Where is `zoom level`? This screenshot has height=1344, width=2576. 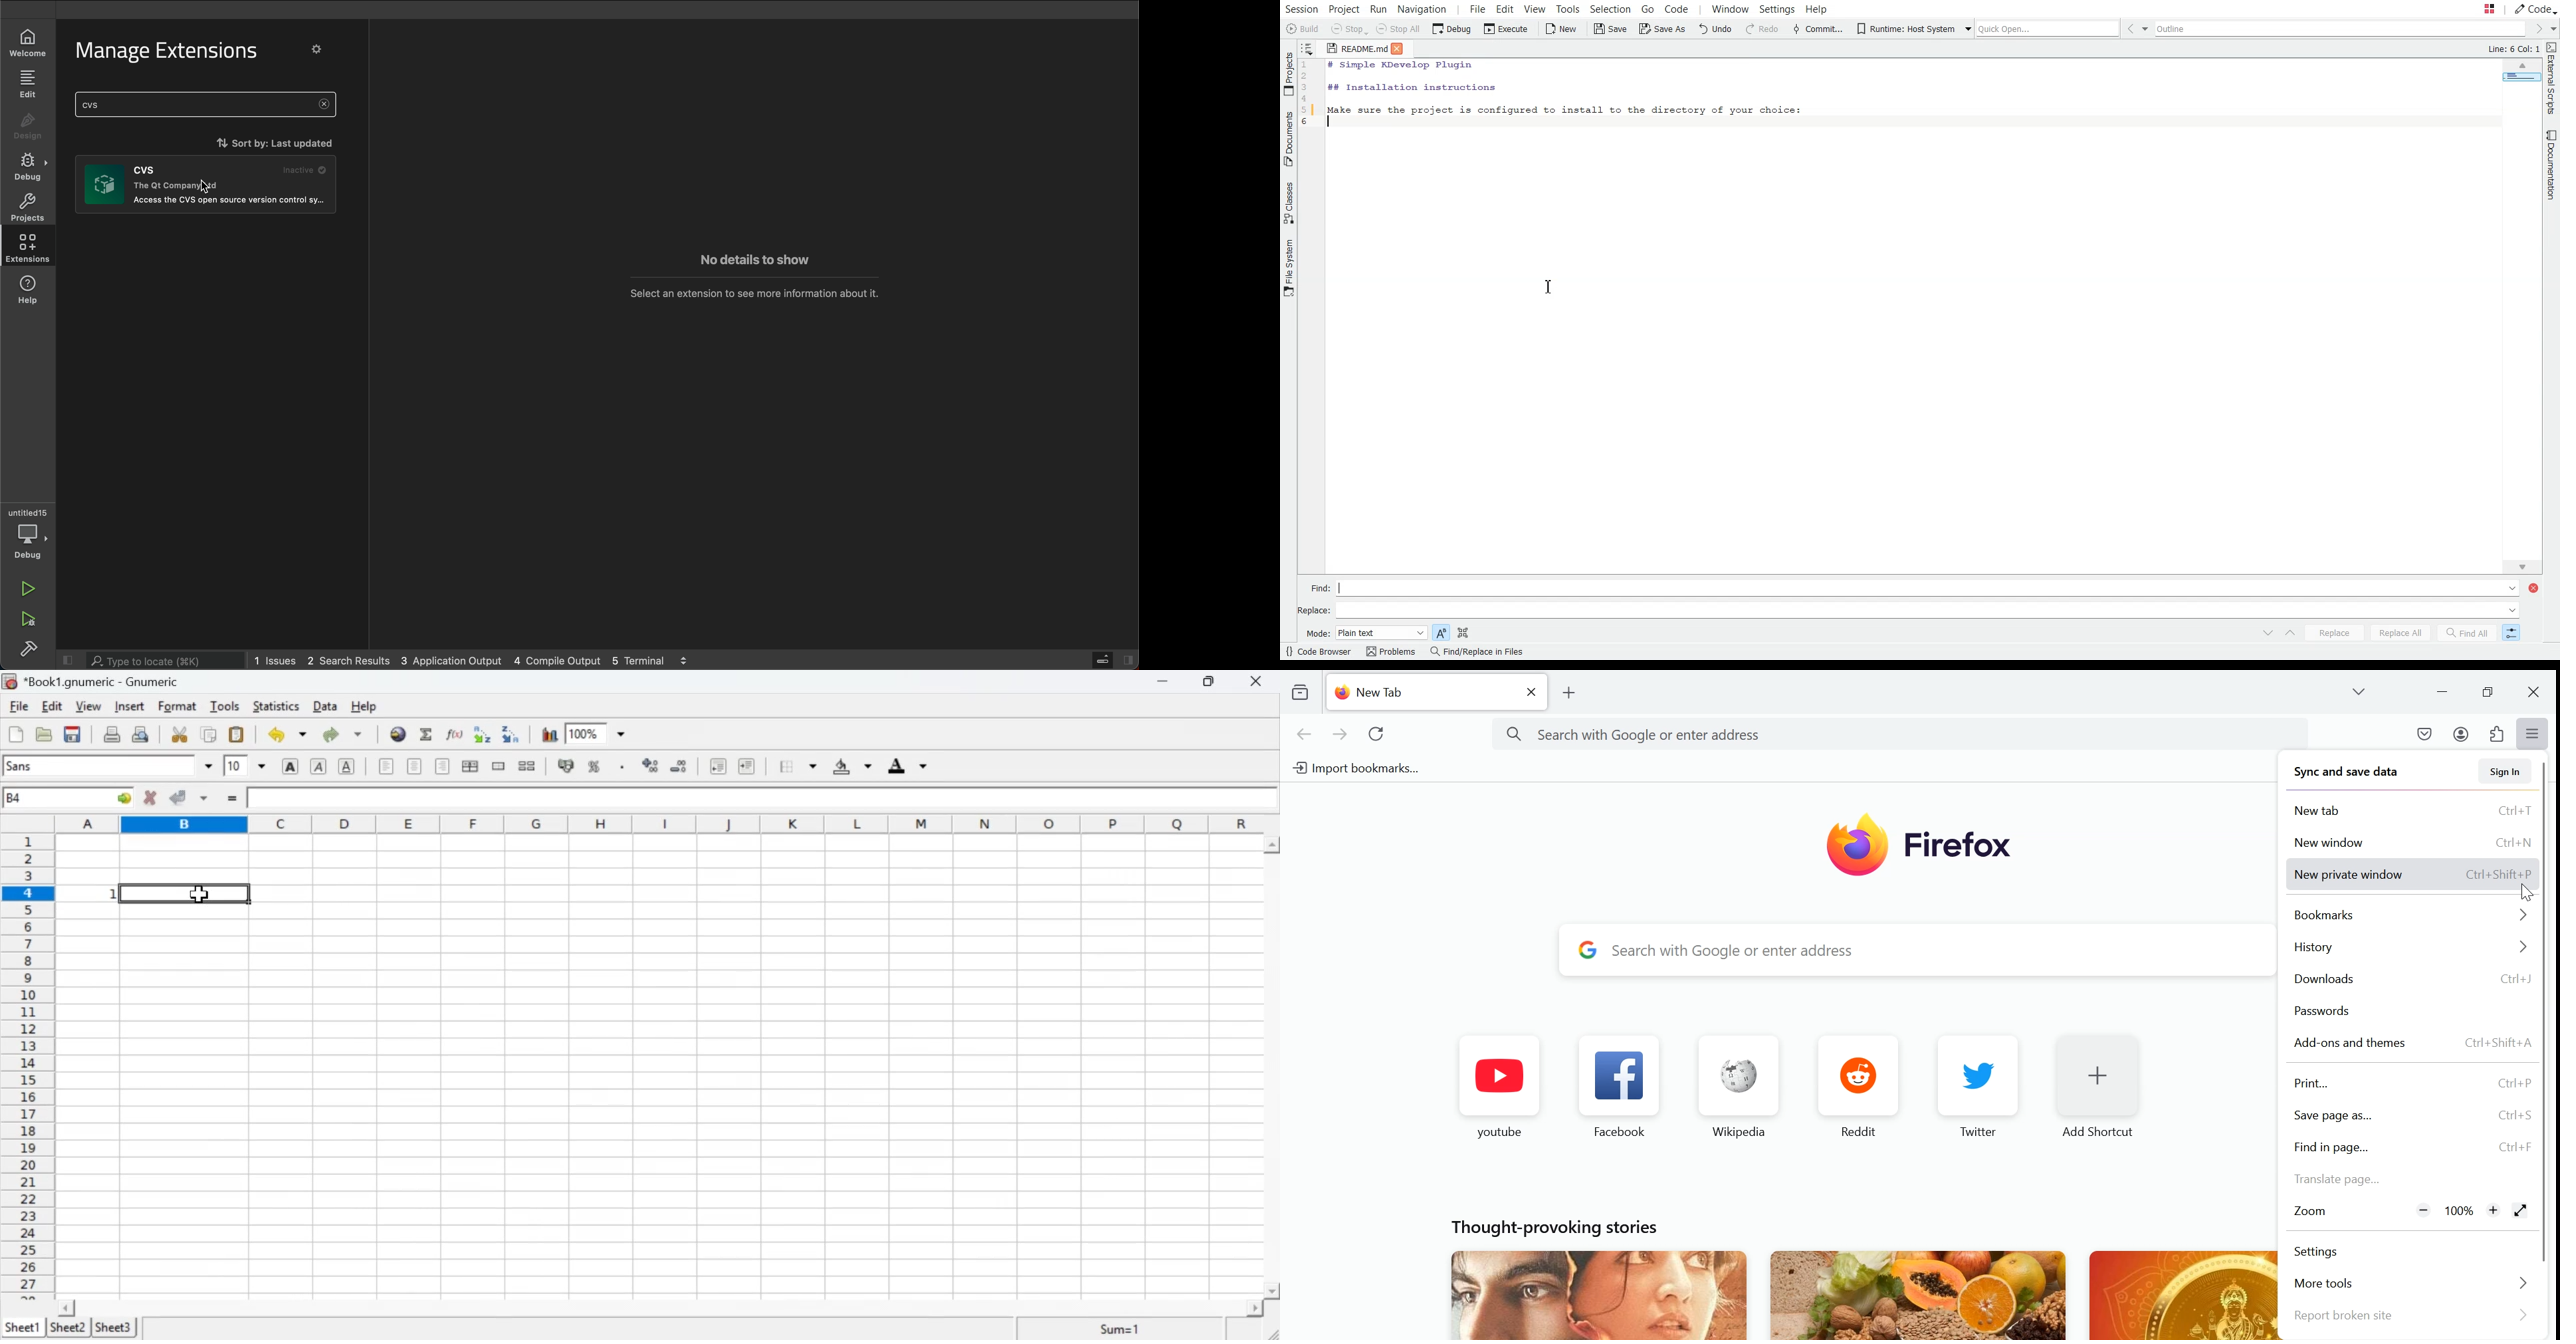 zoom level is located at coordinates (2461, 1210).